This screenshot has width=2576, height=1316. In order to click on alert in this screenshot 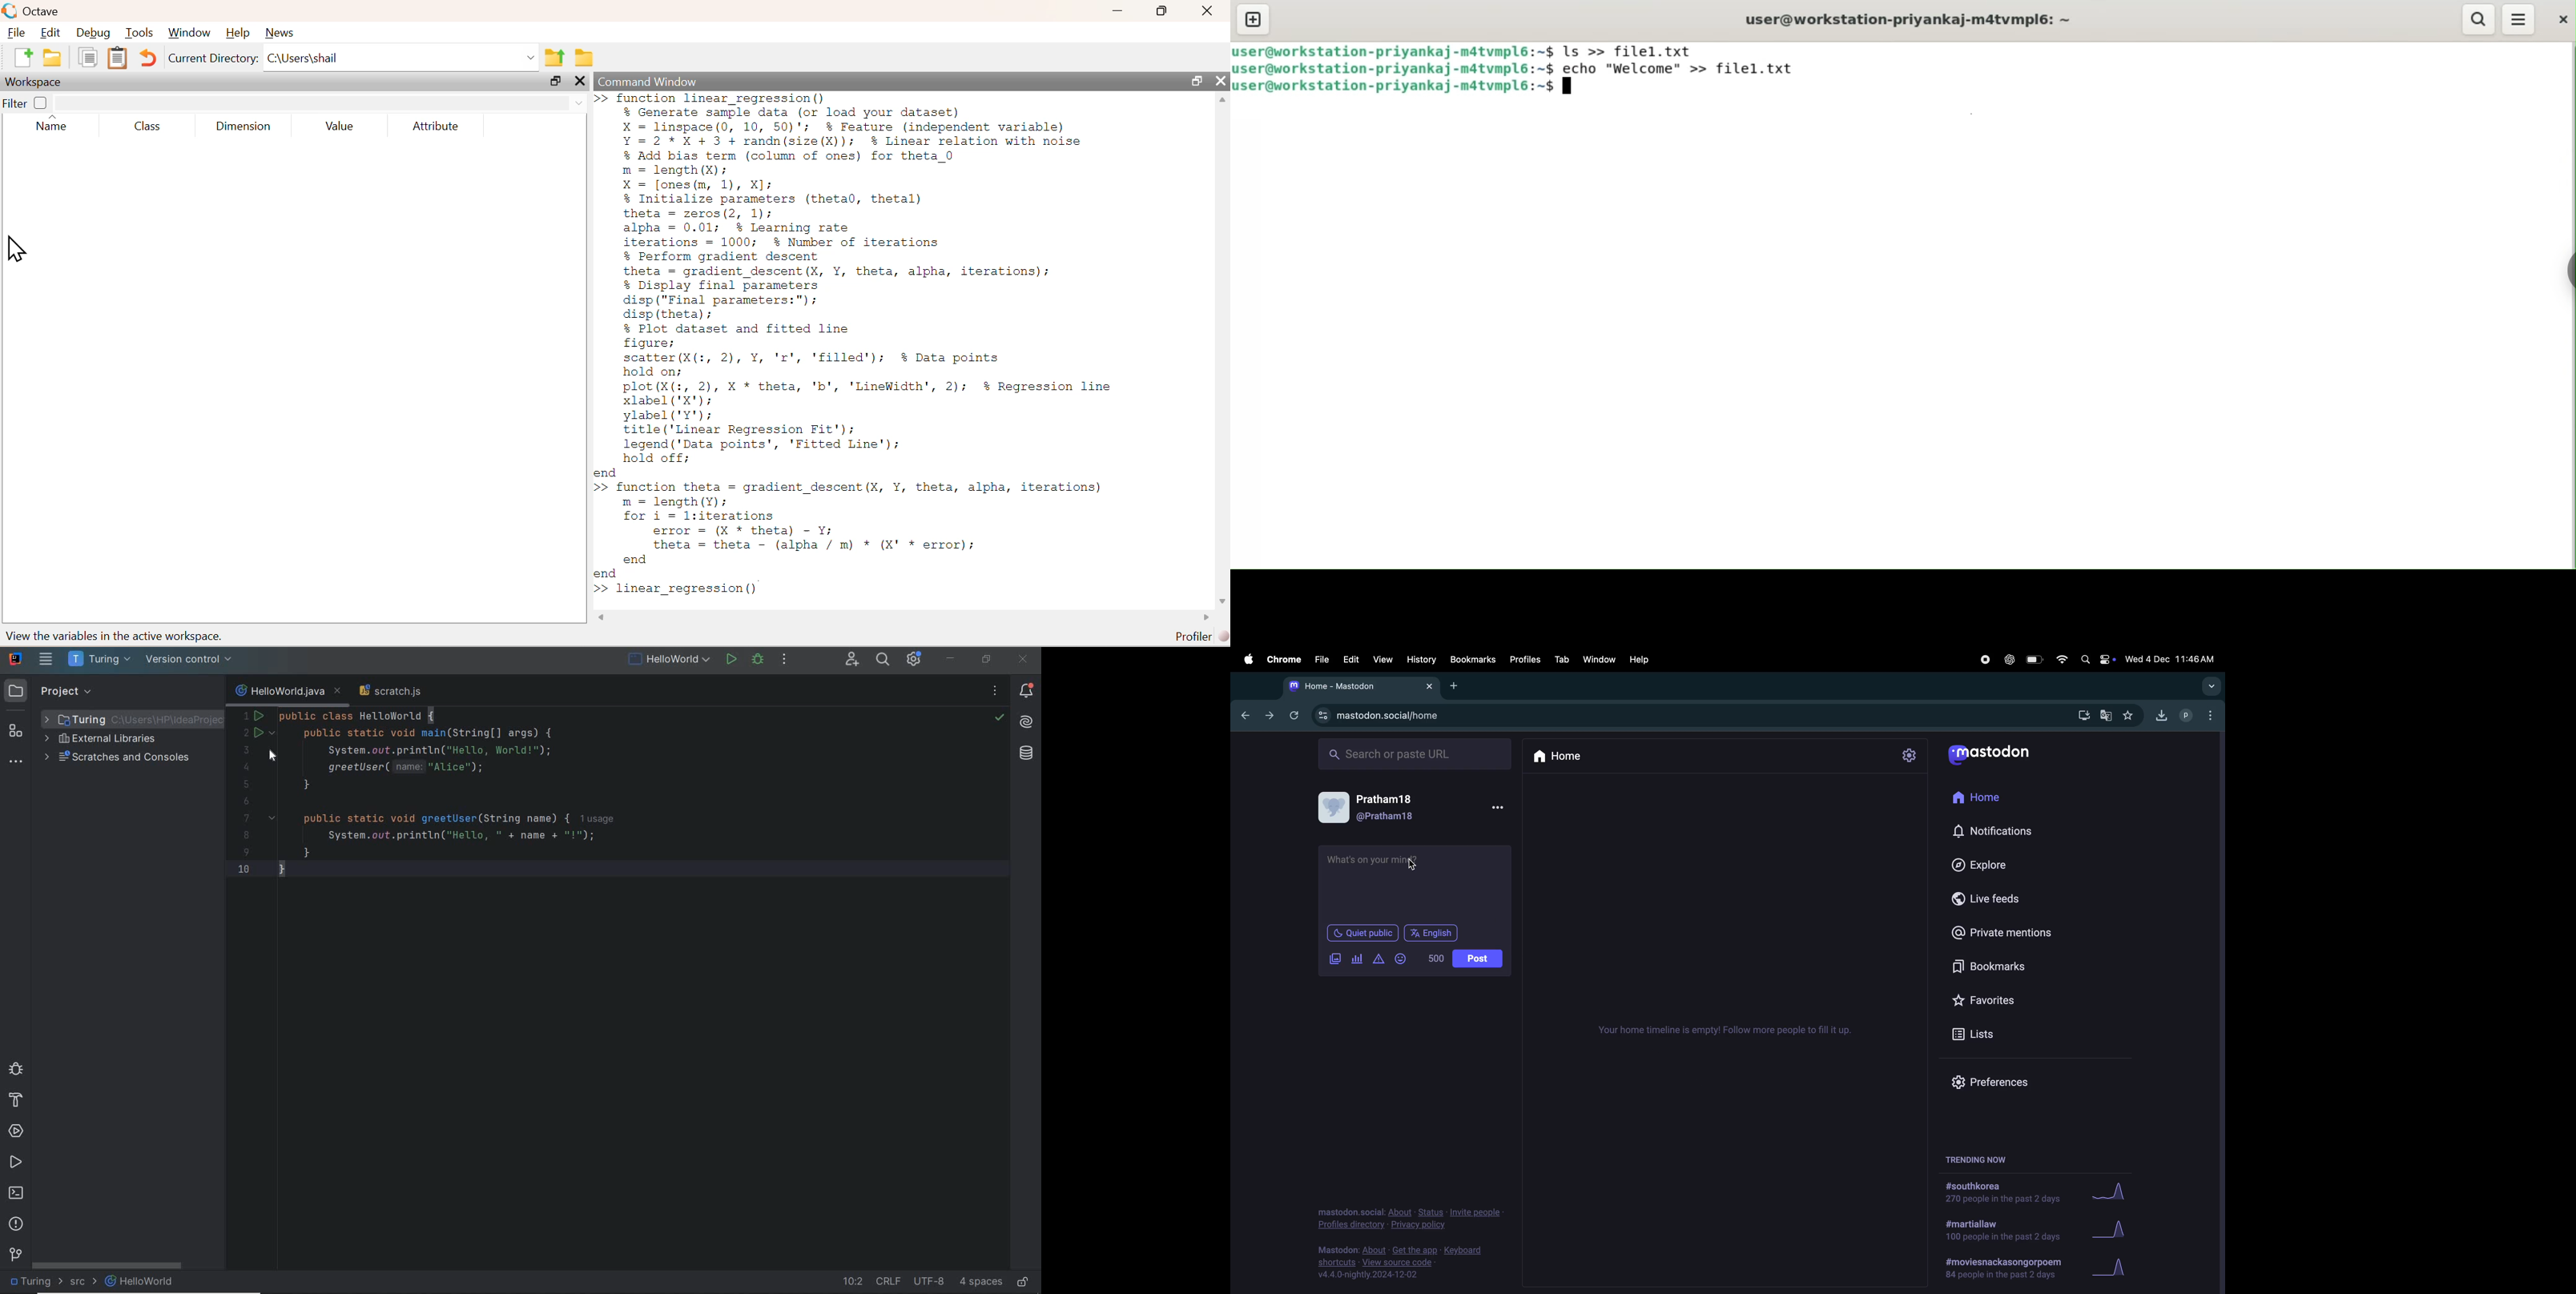, I will do `click(1380, 958)`.